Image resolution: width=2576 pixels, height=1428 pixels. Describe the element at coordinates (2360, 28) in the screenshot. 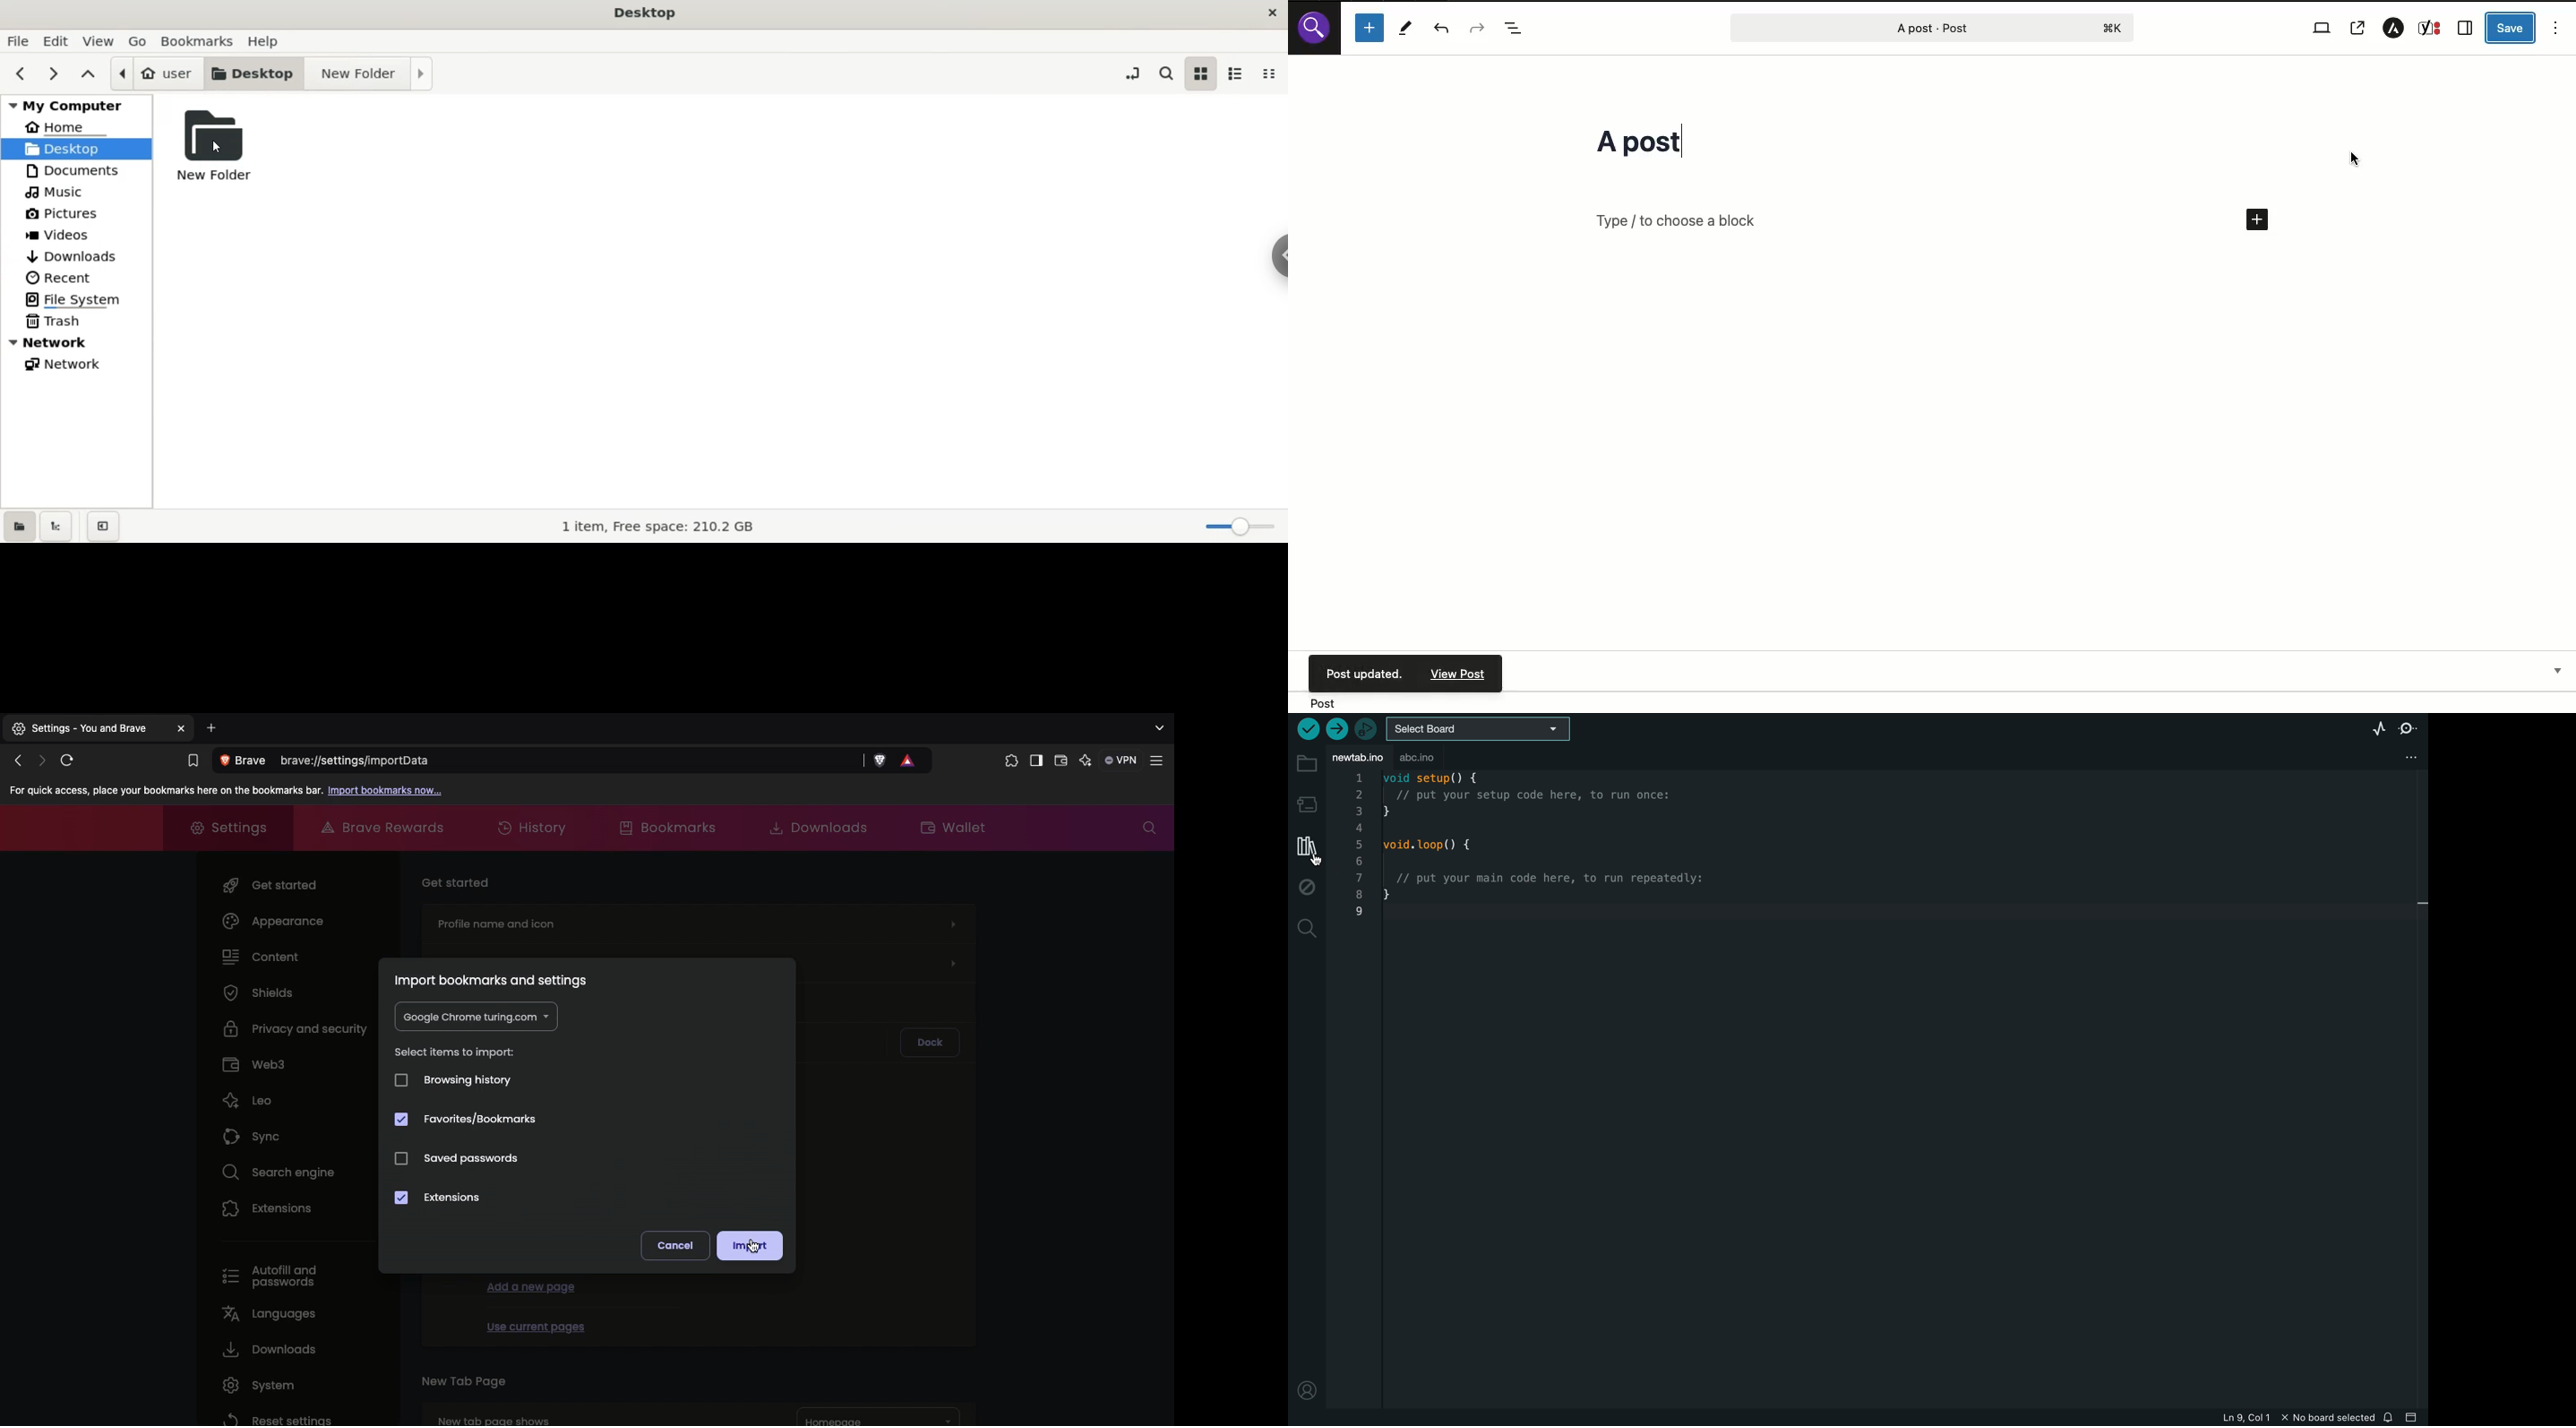

I see `View post` at that location.